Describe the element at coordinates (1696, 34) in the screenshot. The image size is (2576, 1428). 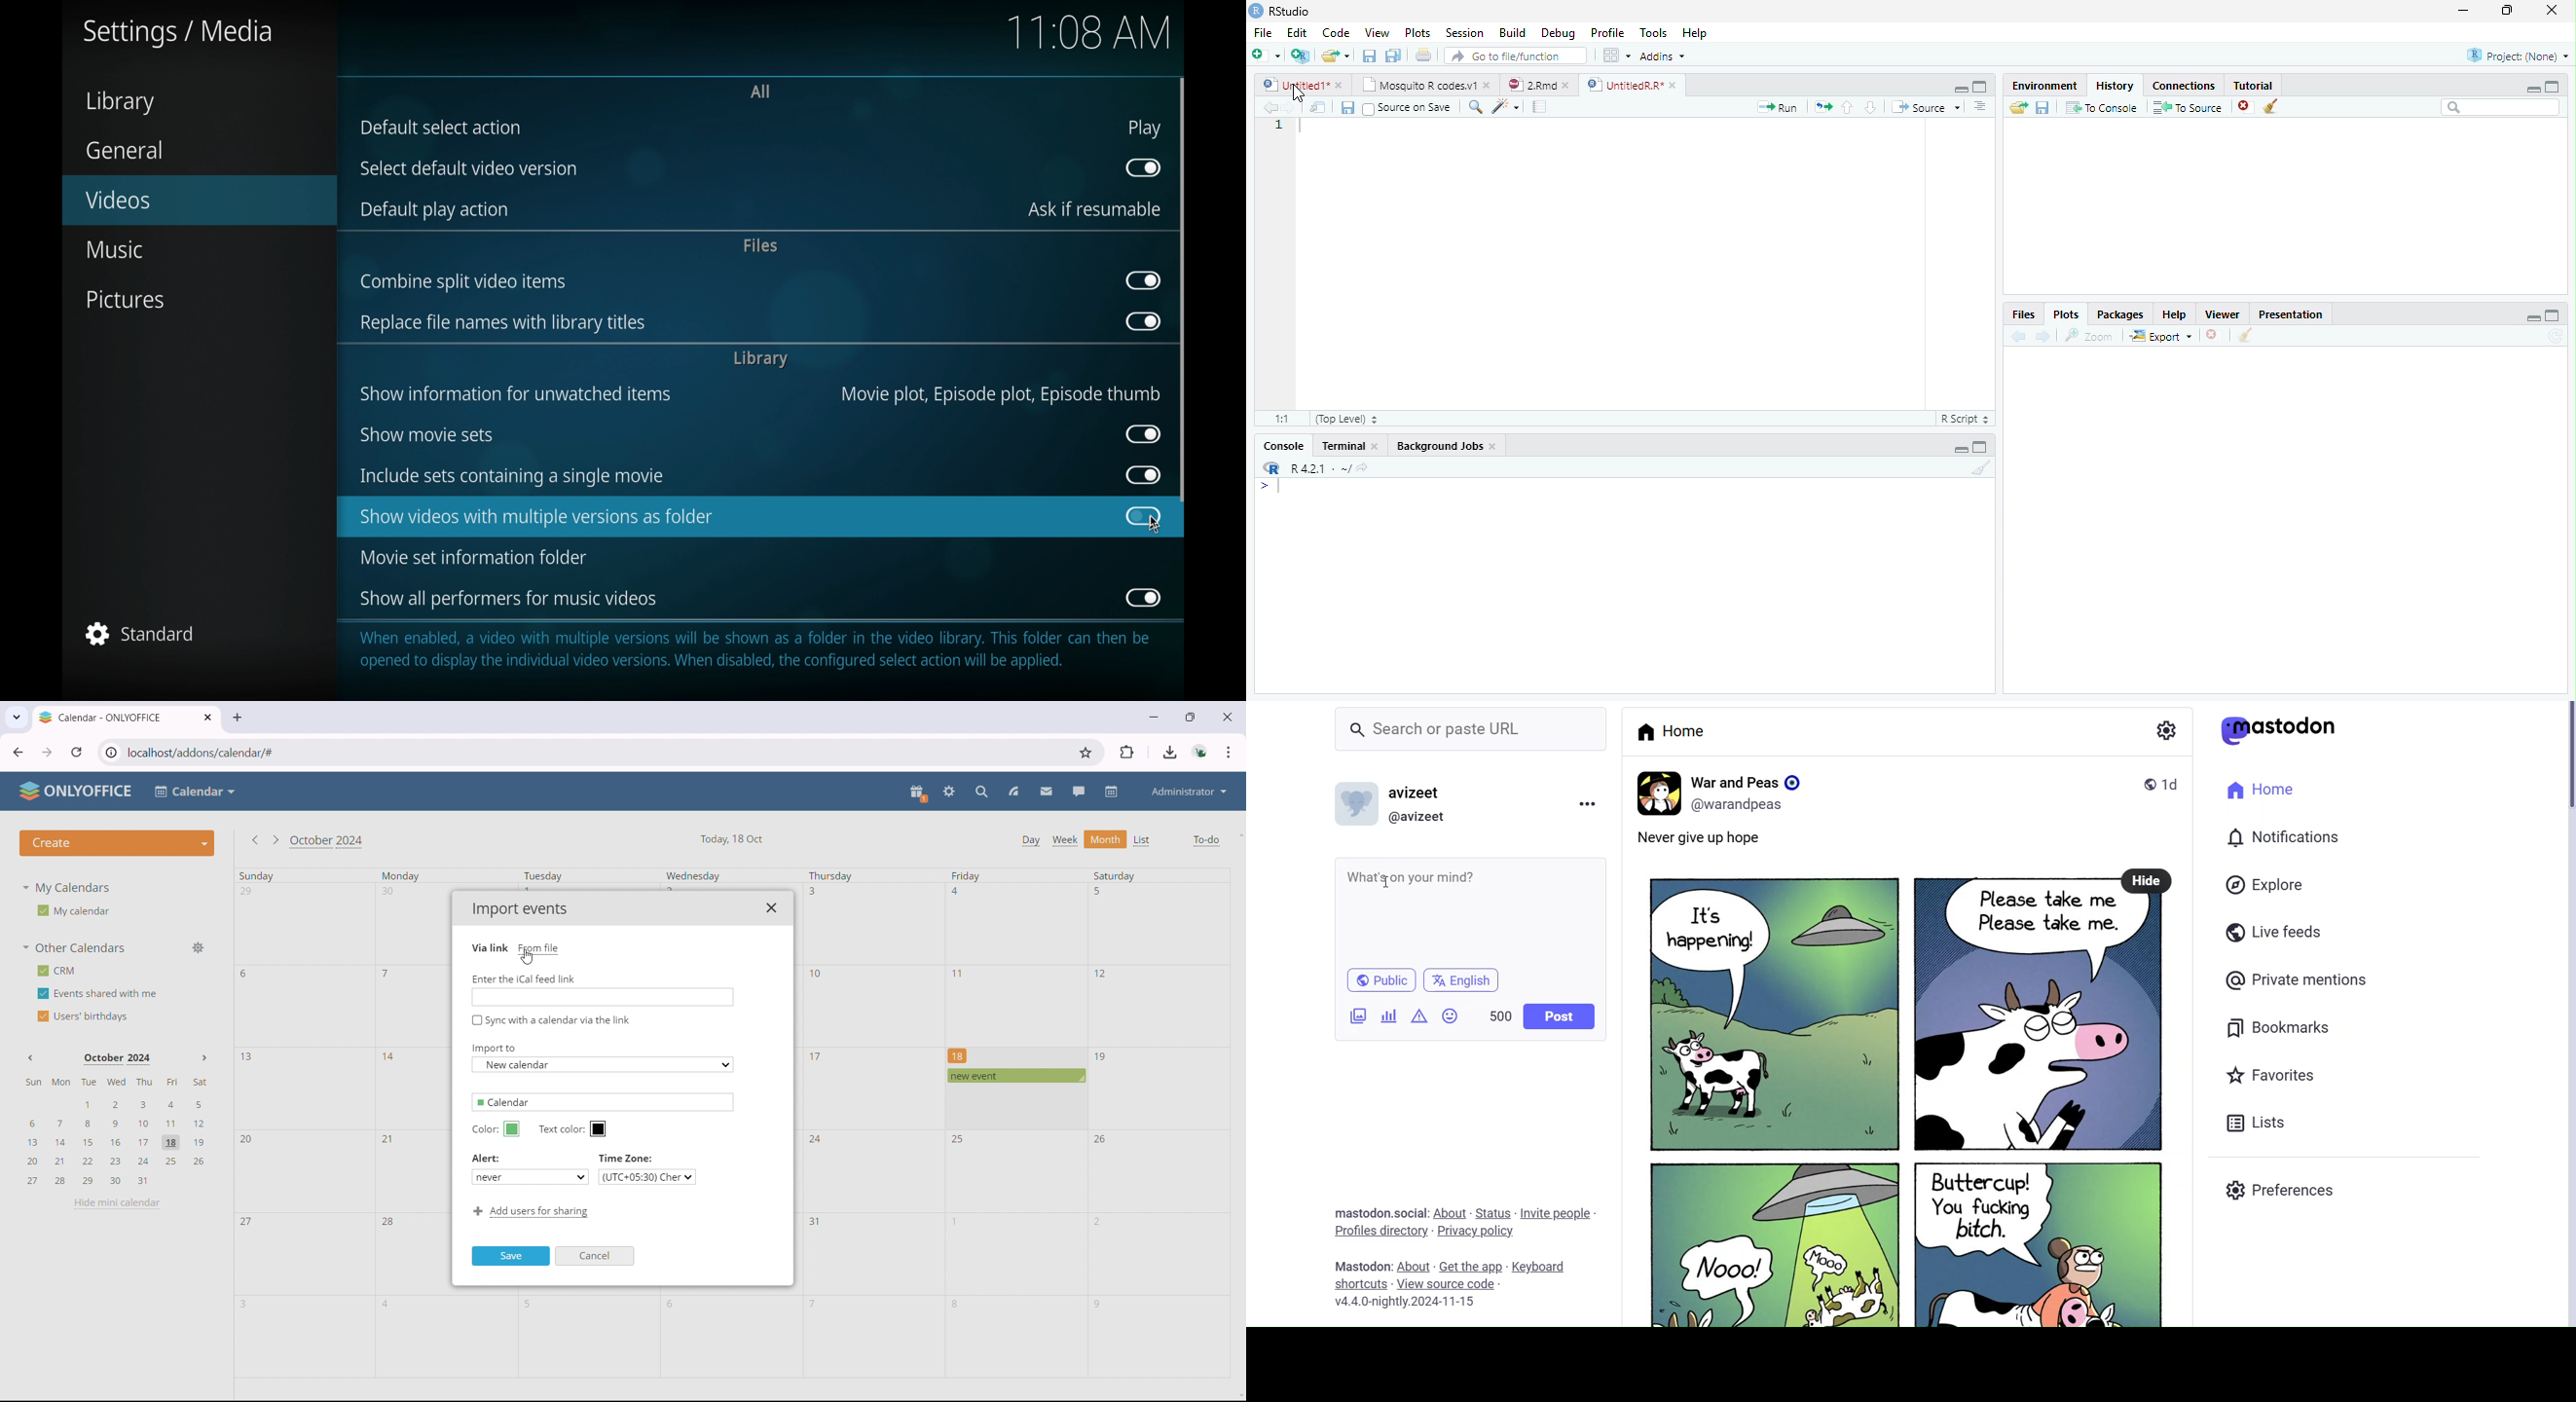
I see `Help` at that location.